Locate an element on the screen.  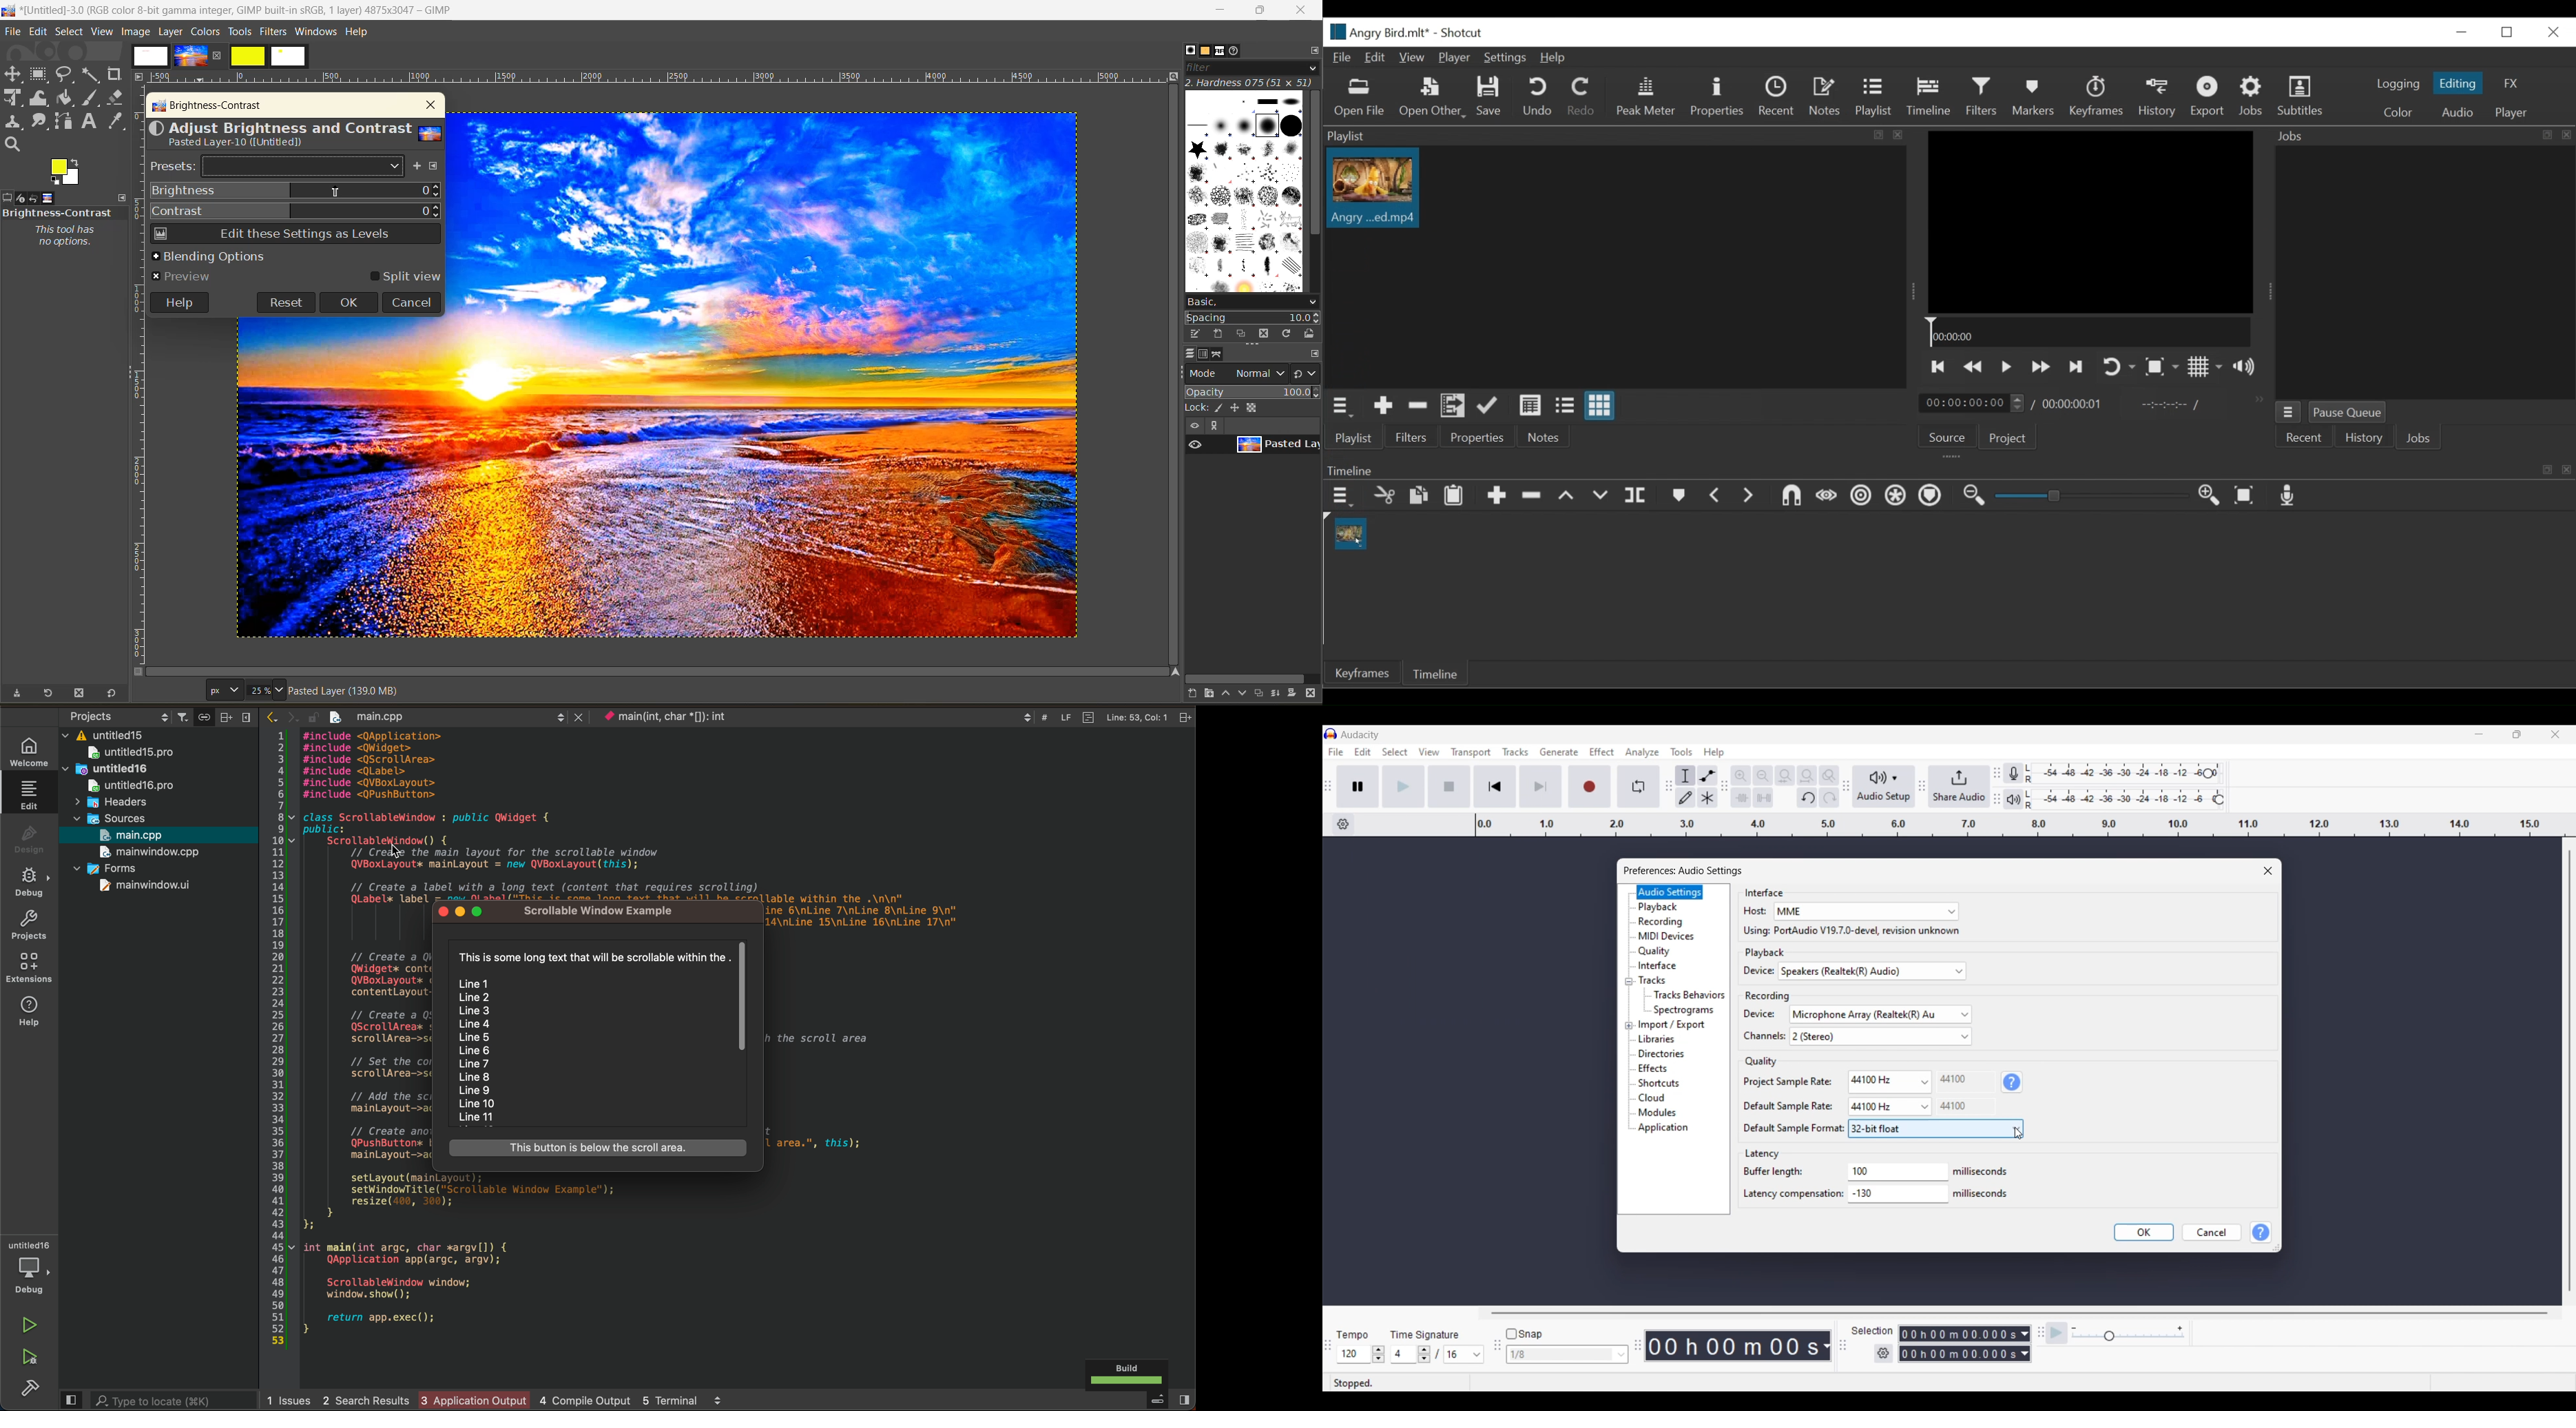
Zoom in timeline is located at coordinates (2211, 496).